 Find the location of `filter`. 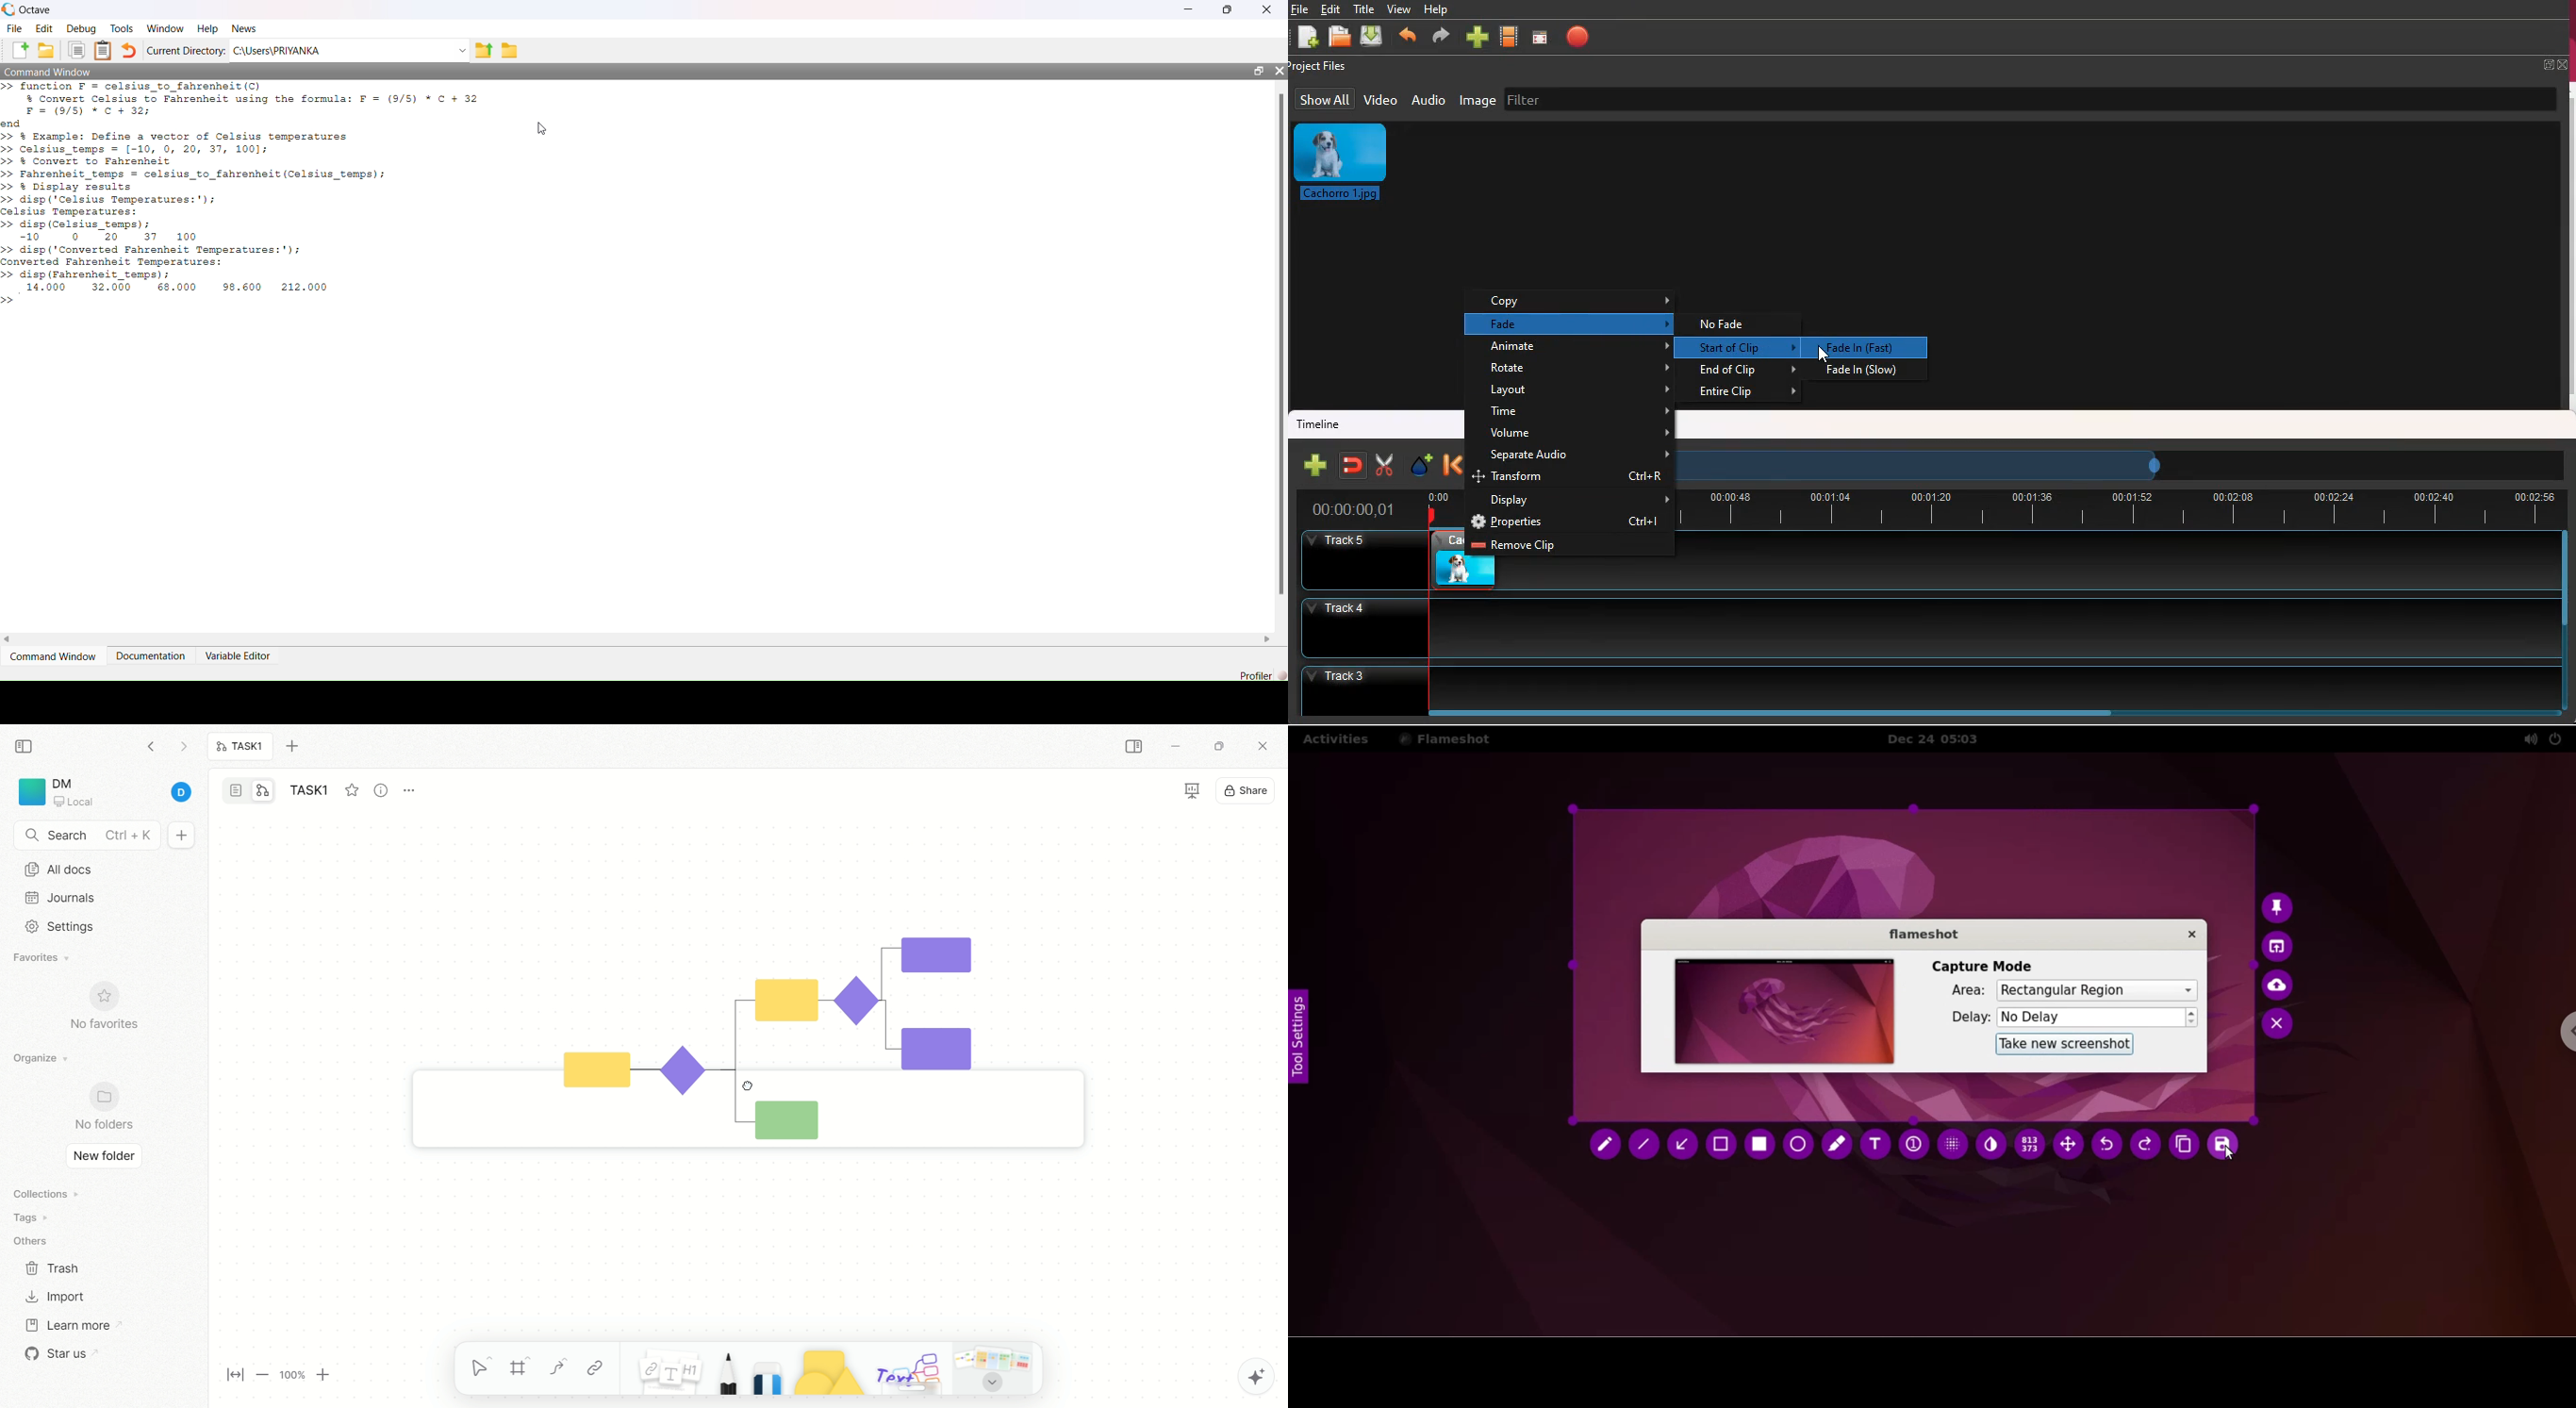

filter is located at coordinates (1533, 99).